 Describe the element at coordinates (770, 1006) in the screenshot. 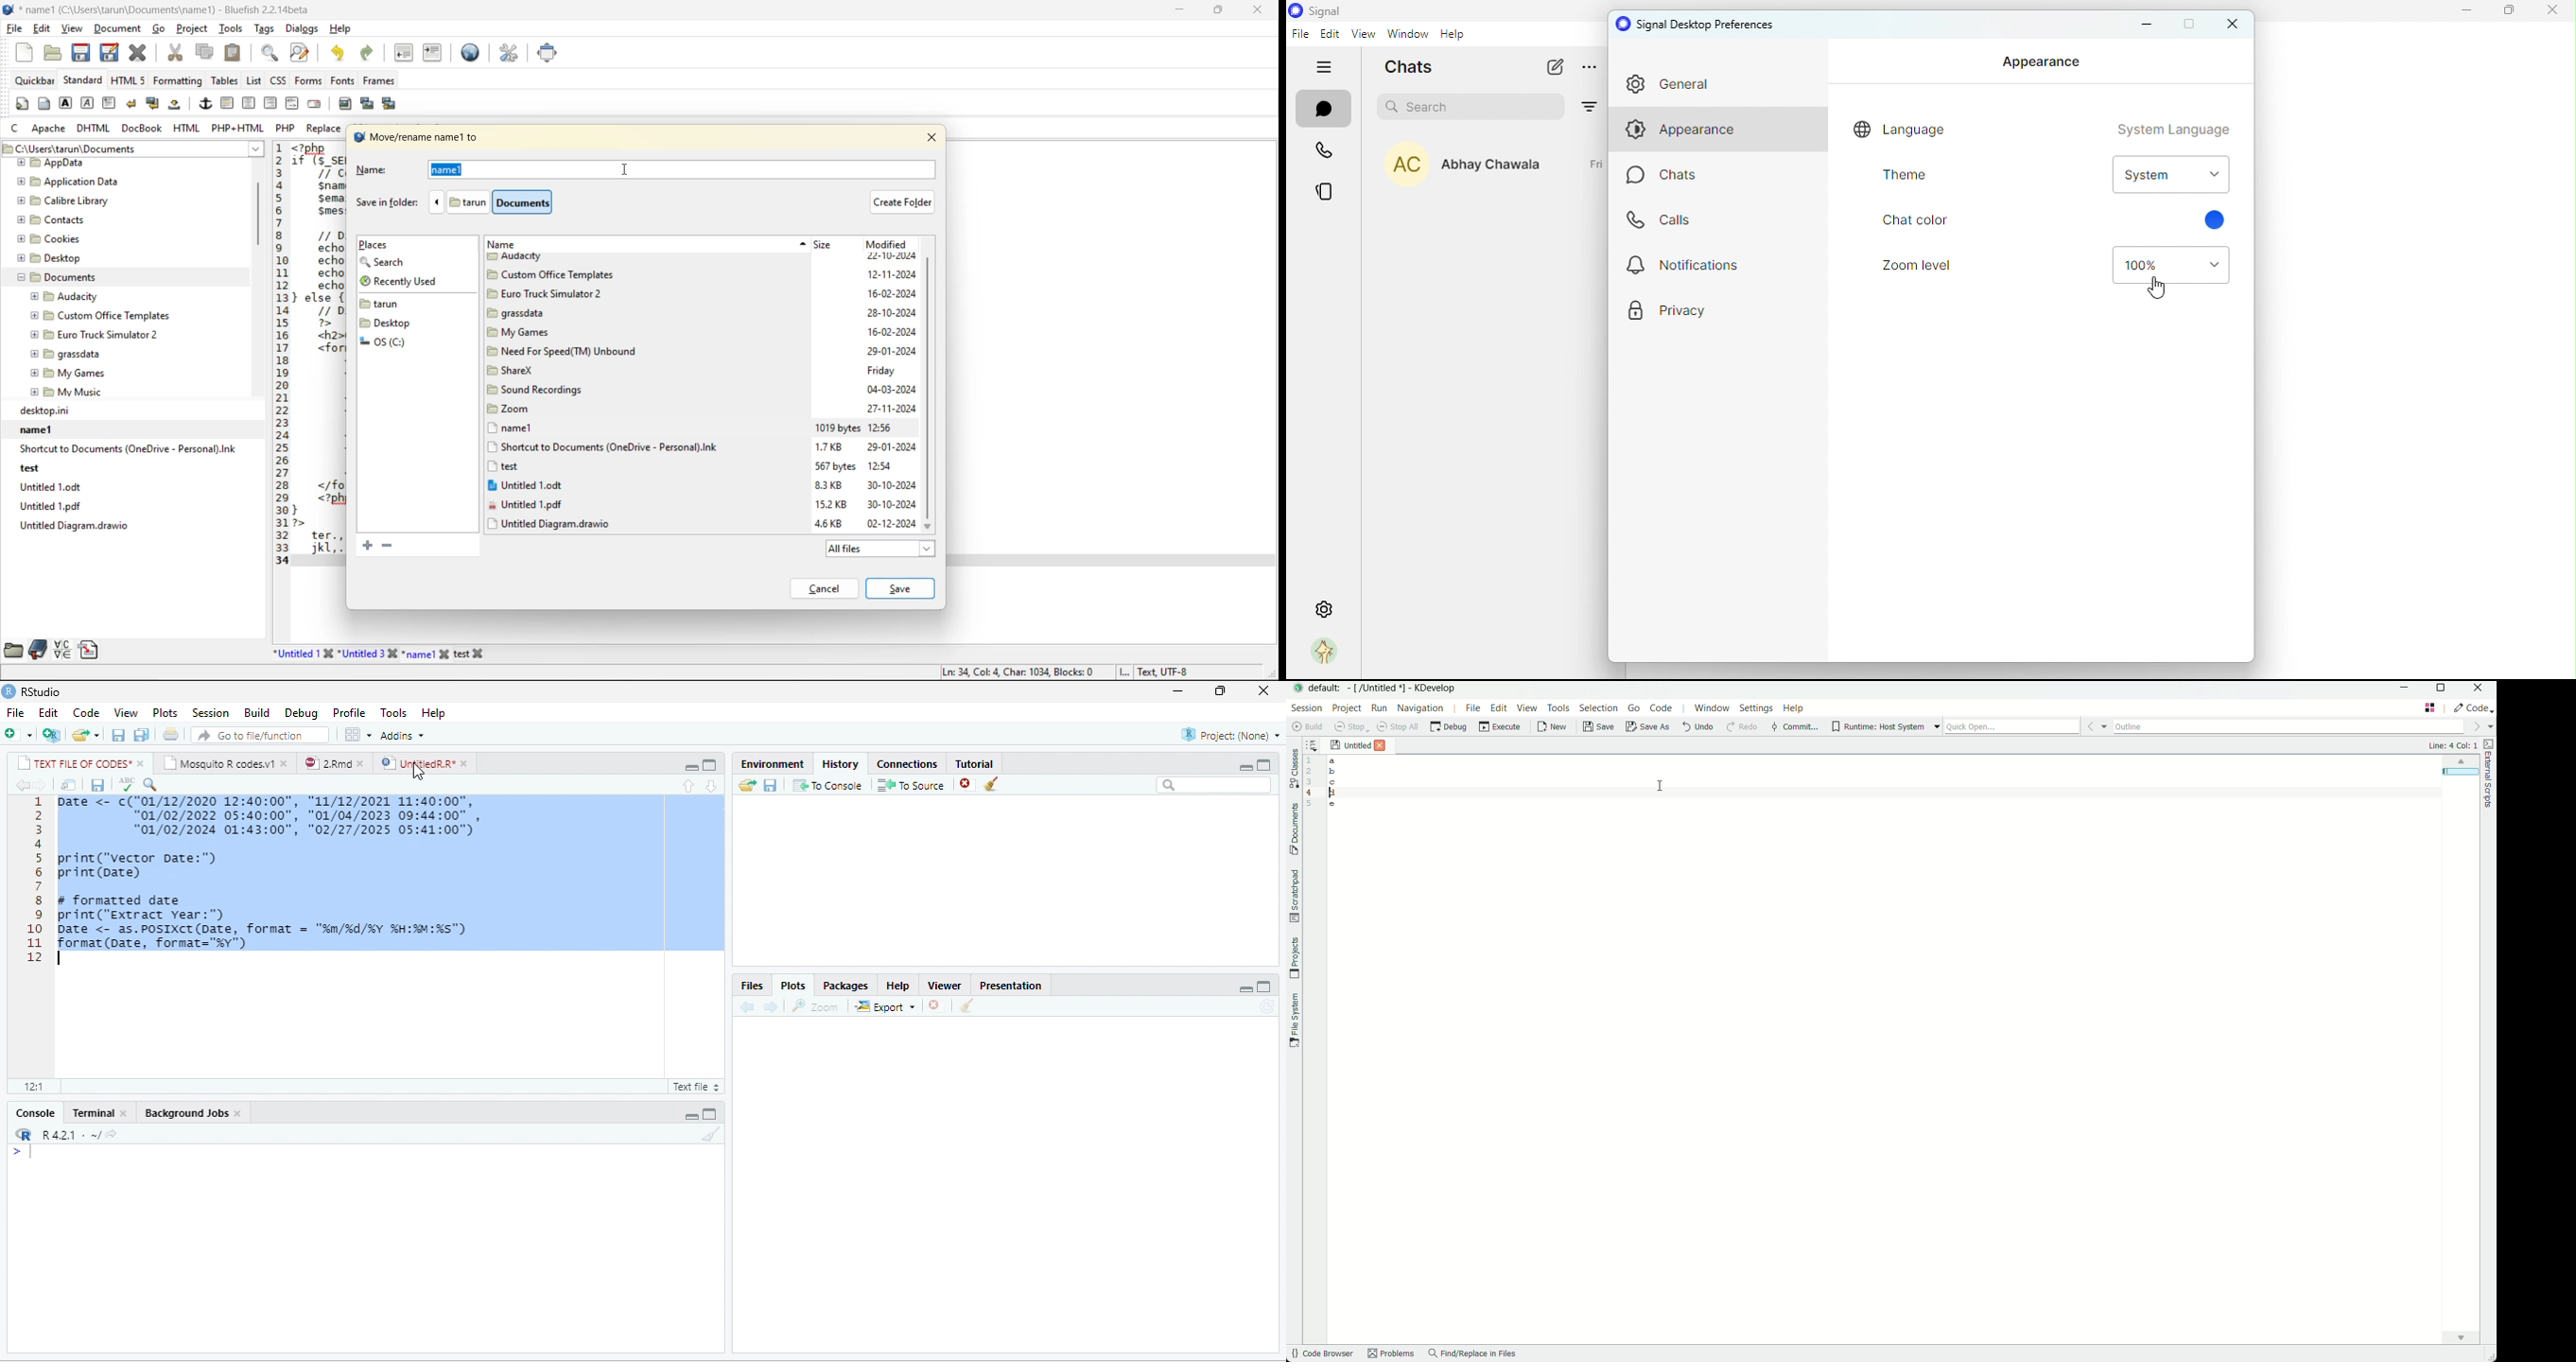

I see `forward` at that location.